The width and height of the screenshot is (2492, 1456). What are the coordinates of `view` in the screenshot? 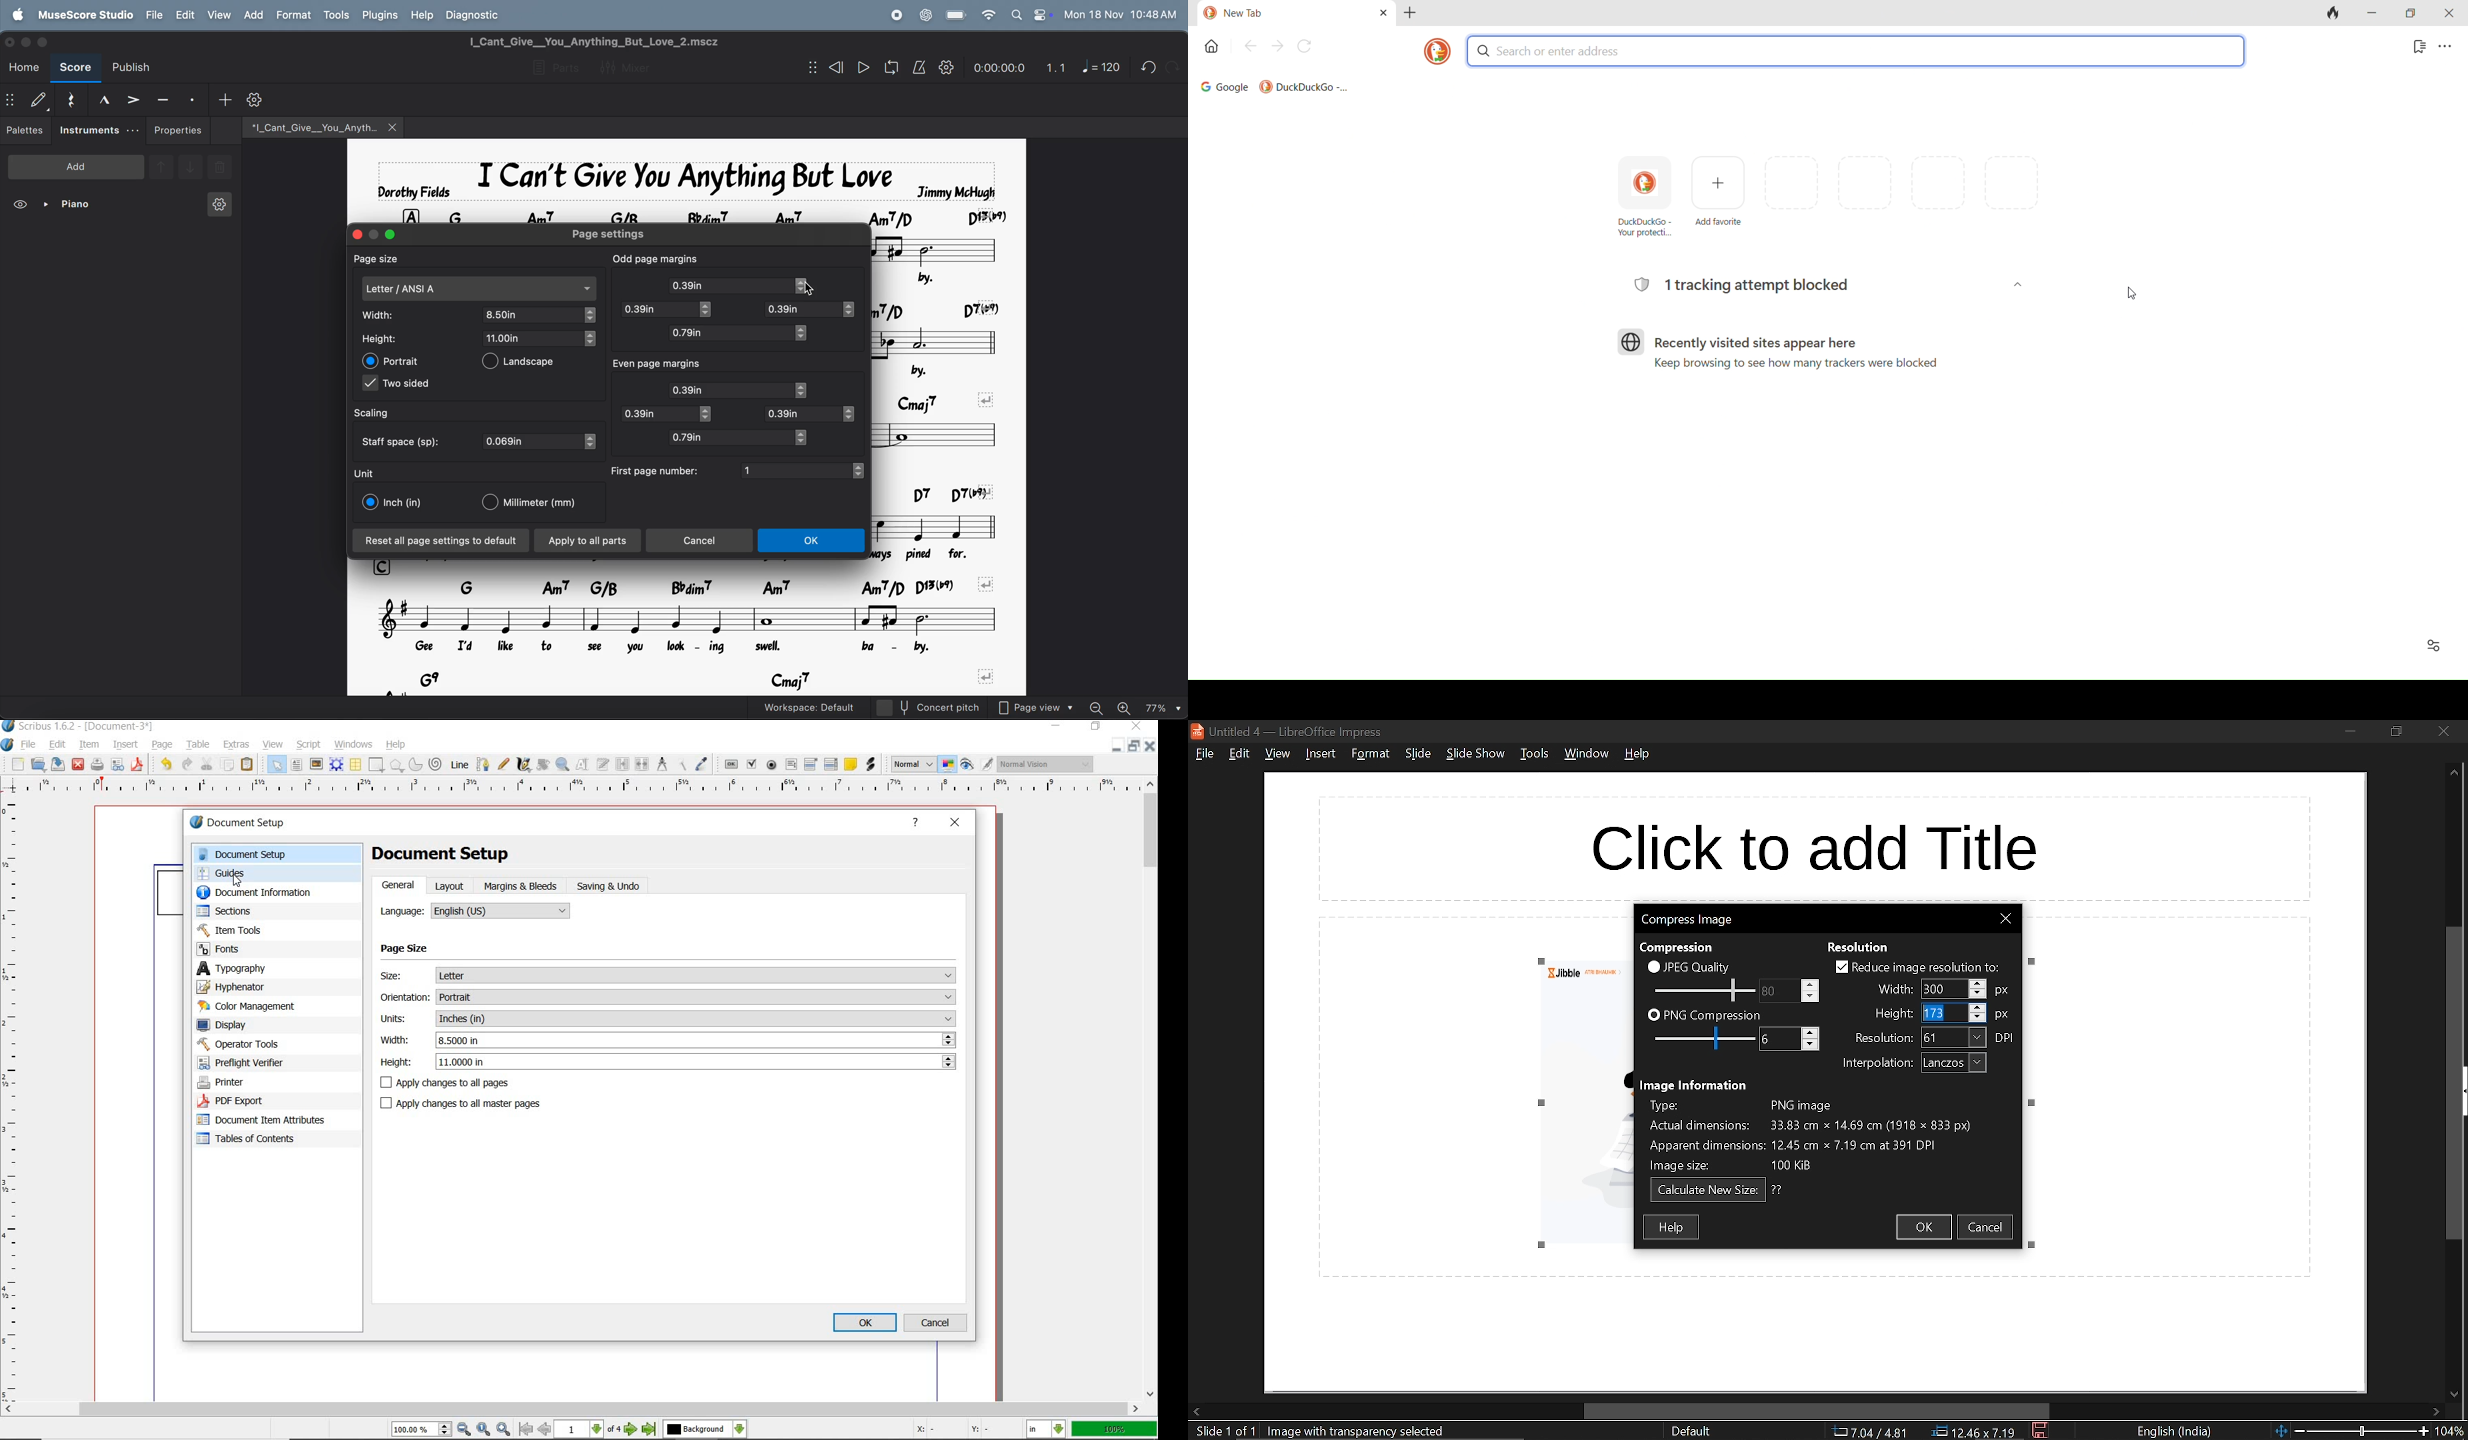 It's located at (1276, 755).